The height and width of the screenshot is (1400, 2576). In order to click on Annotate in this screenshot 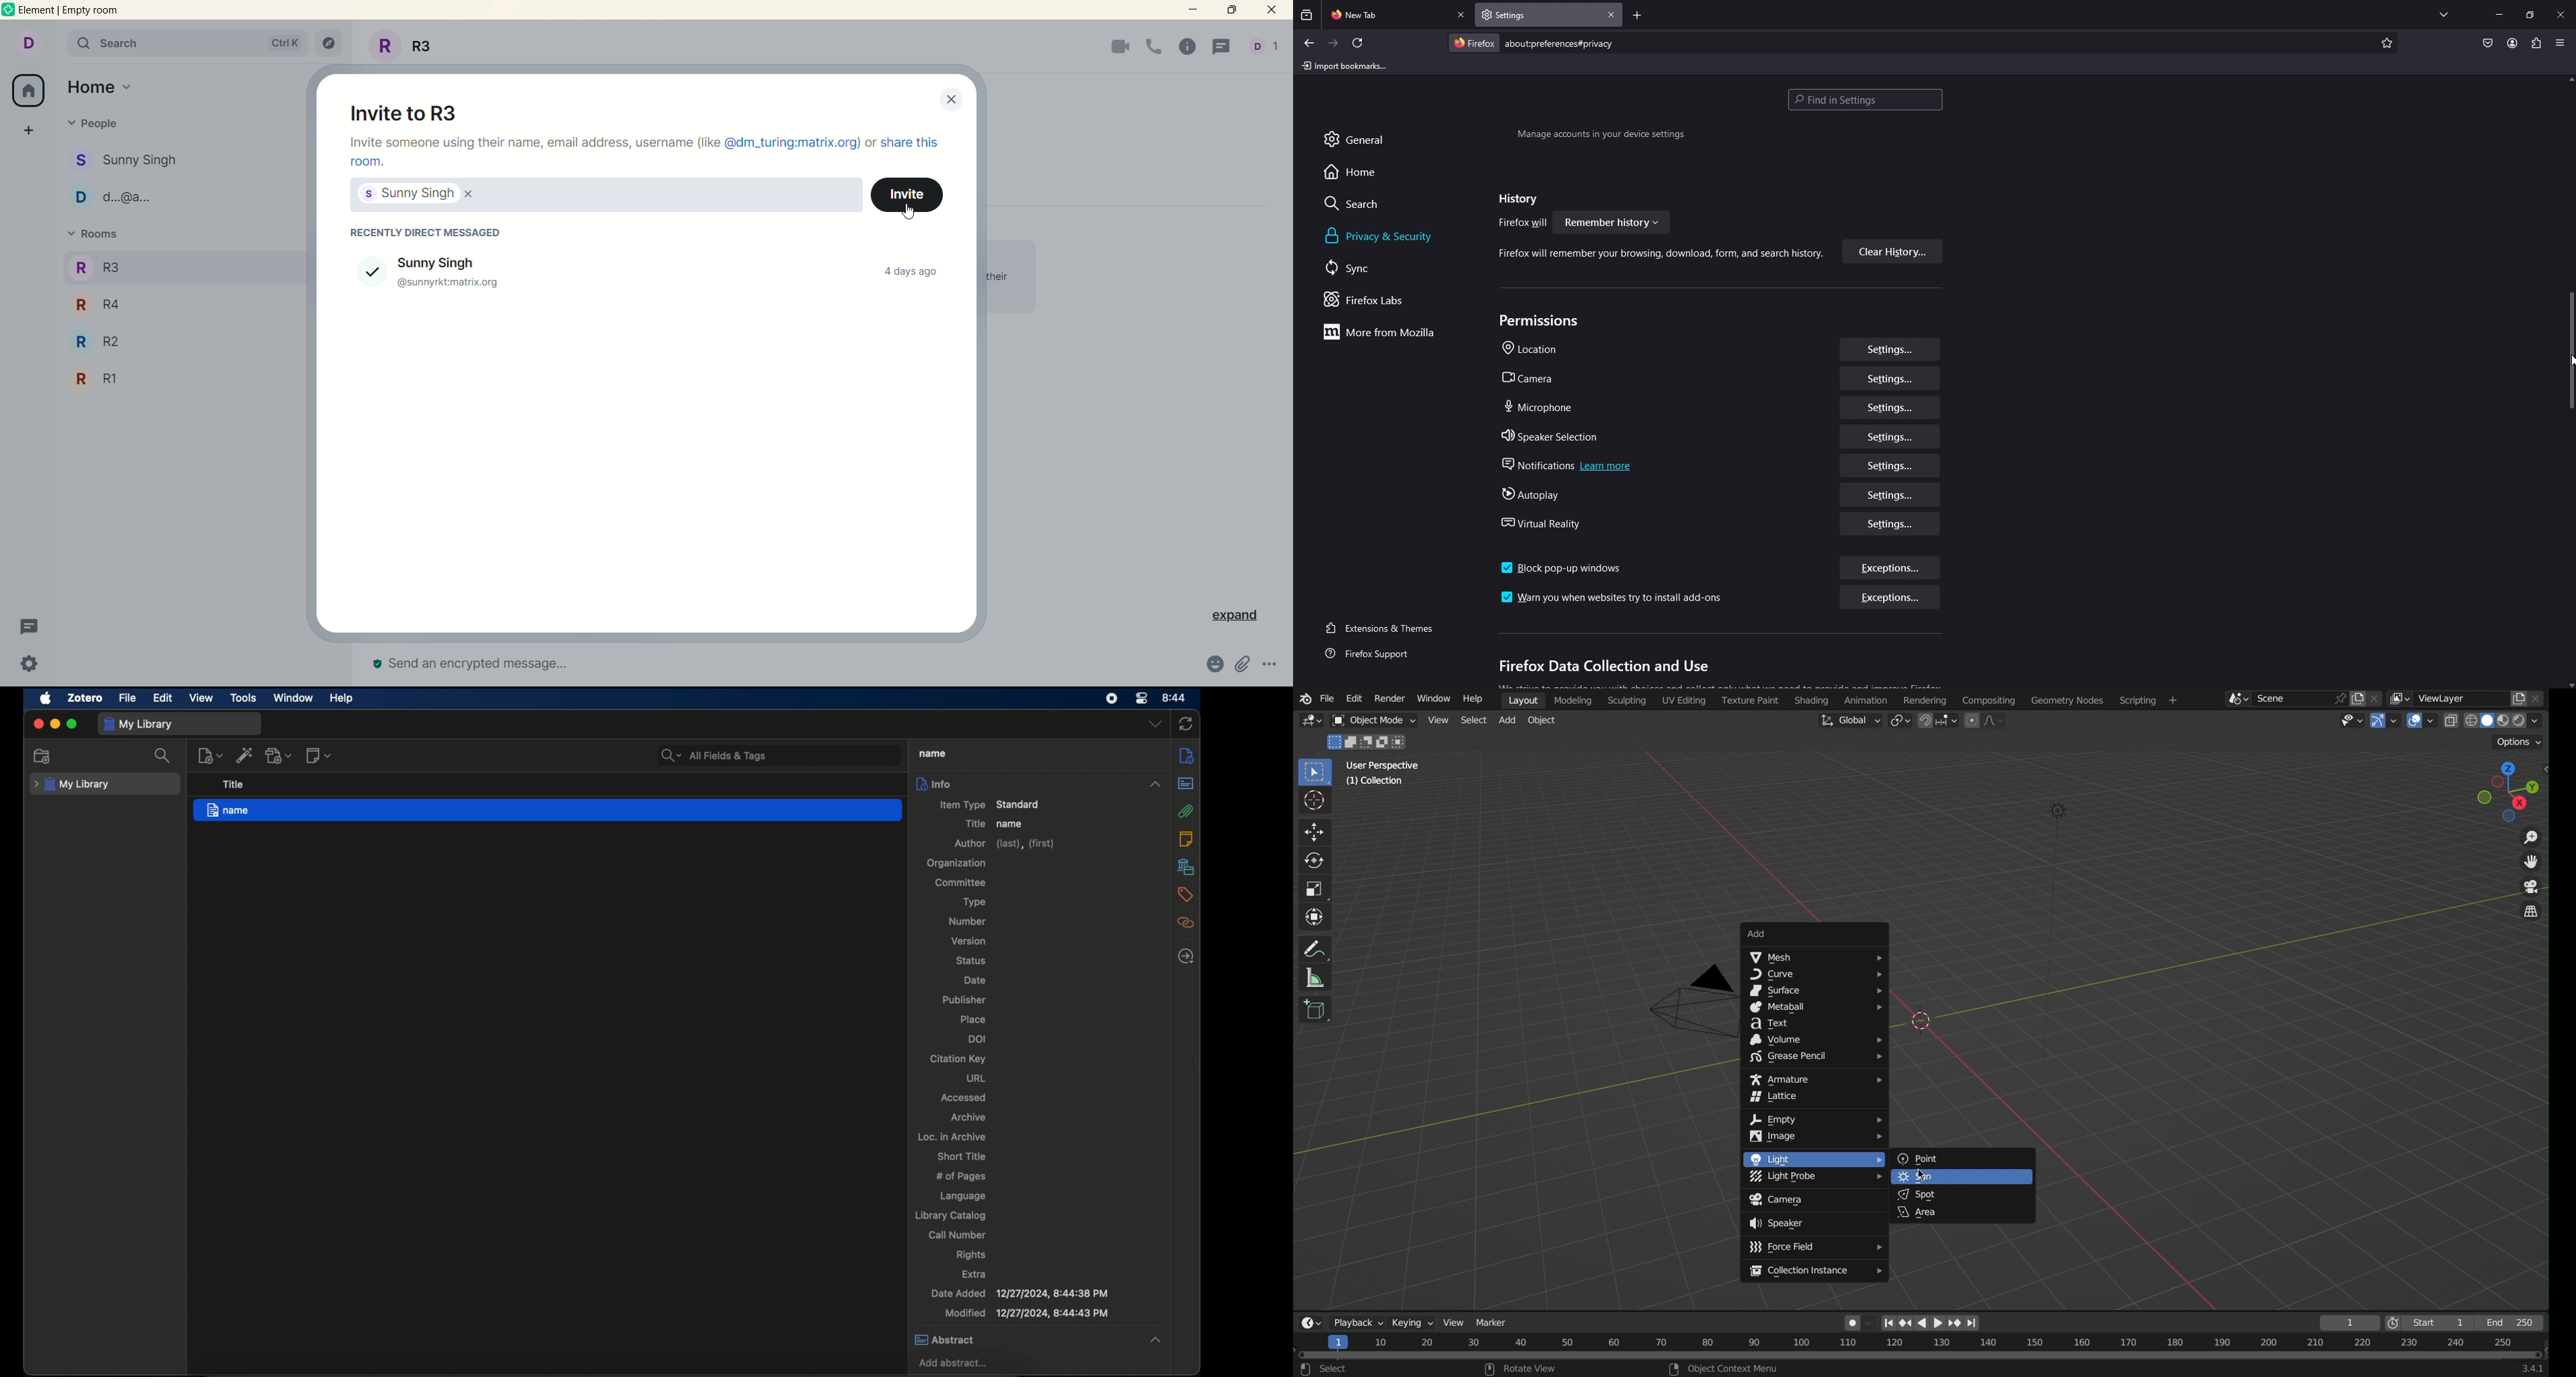, I will do `click(1317, 947)`.